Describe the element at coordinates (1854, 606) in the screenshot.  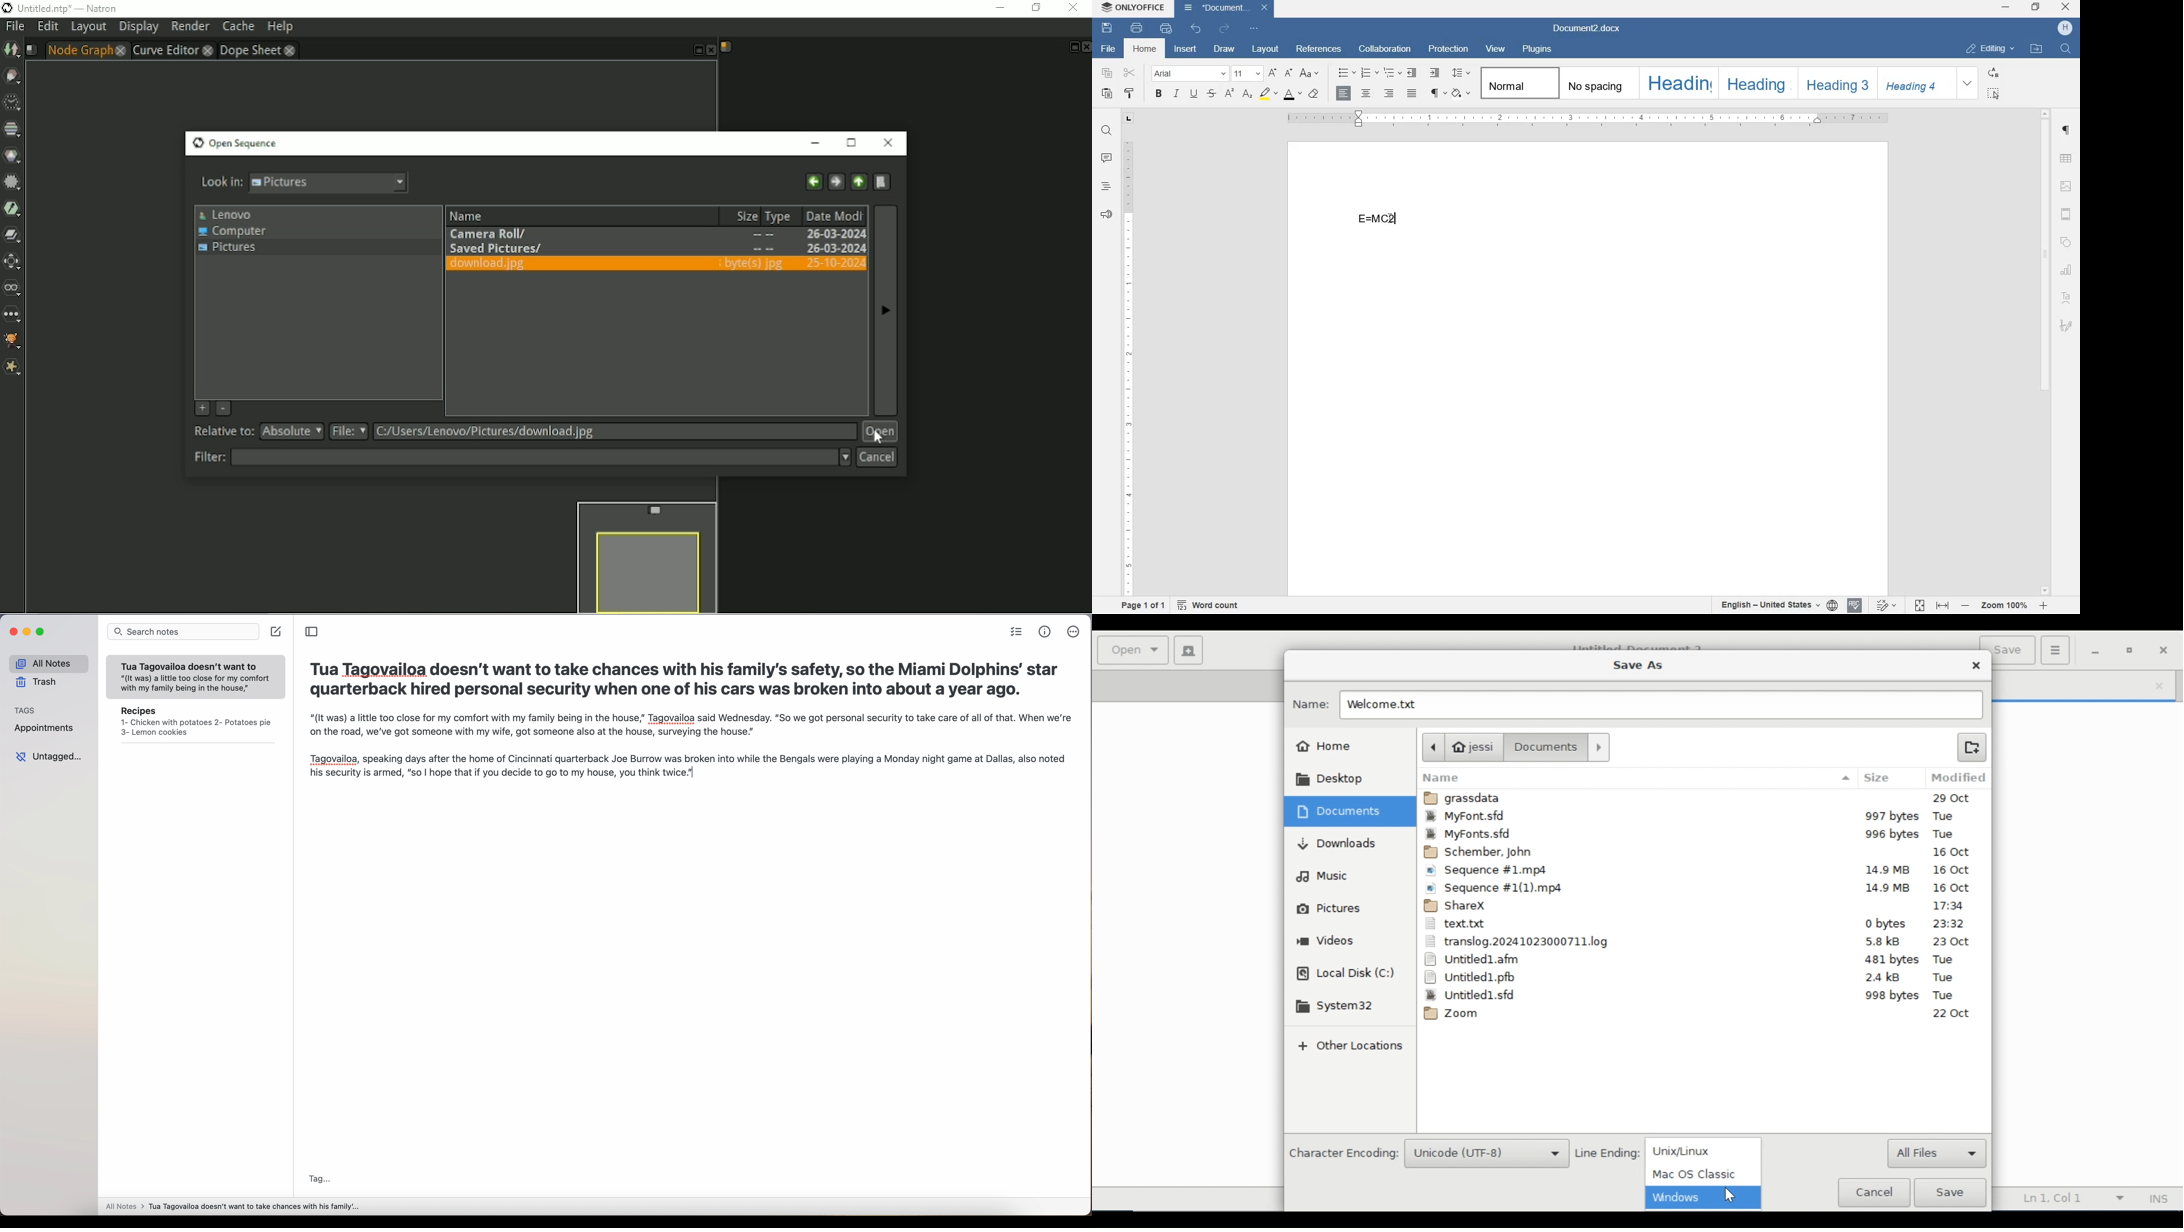
I see `spell checking` at that location.